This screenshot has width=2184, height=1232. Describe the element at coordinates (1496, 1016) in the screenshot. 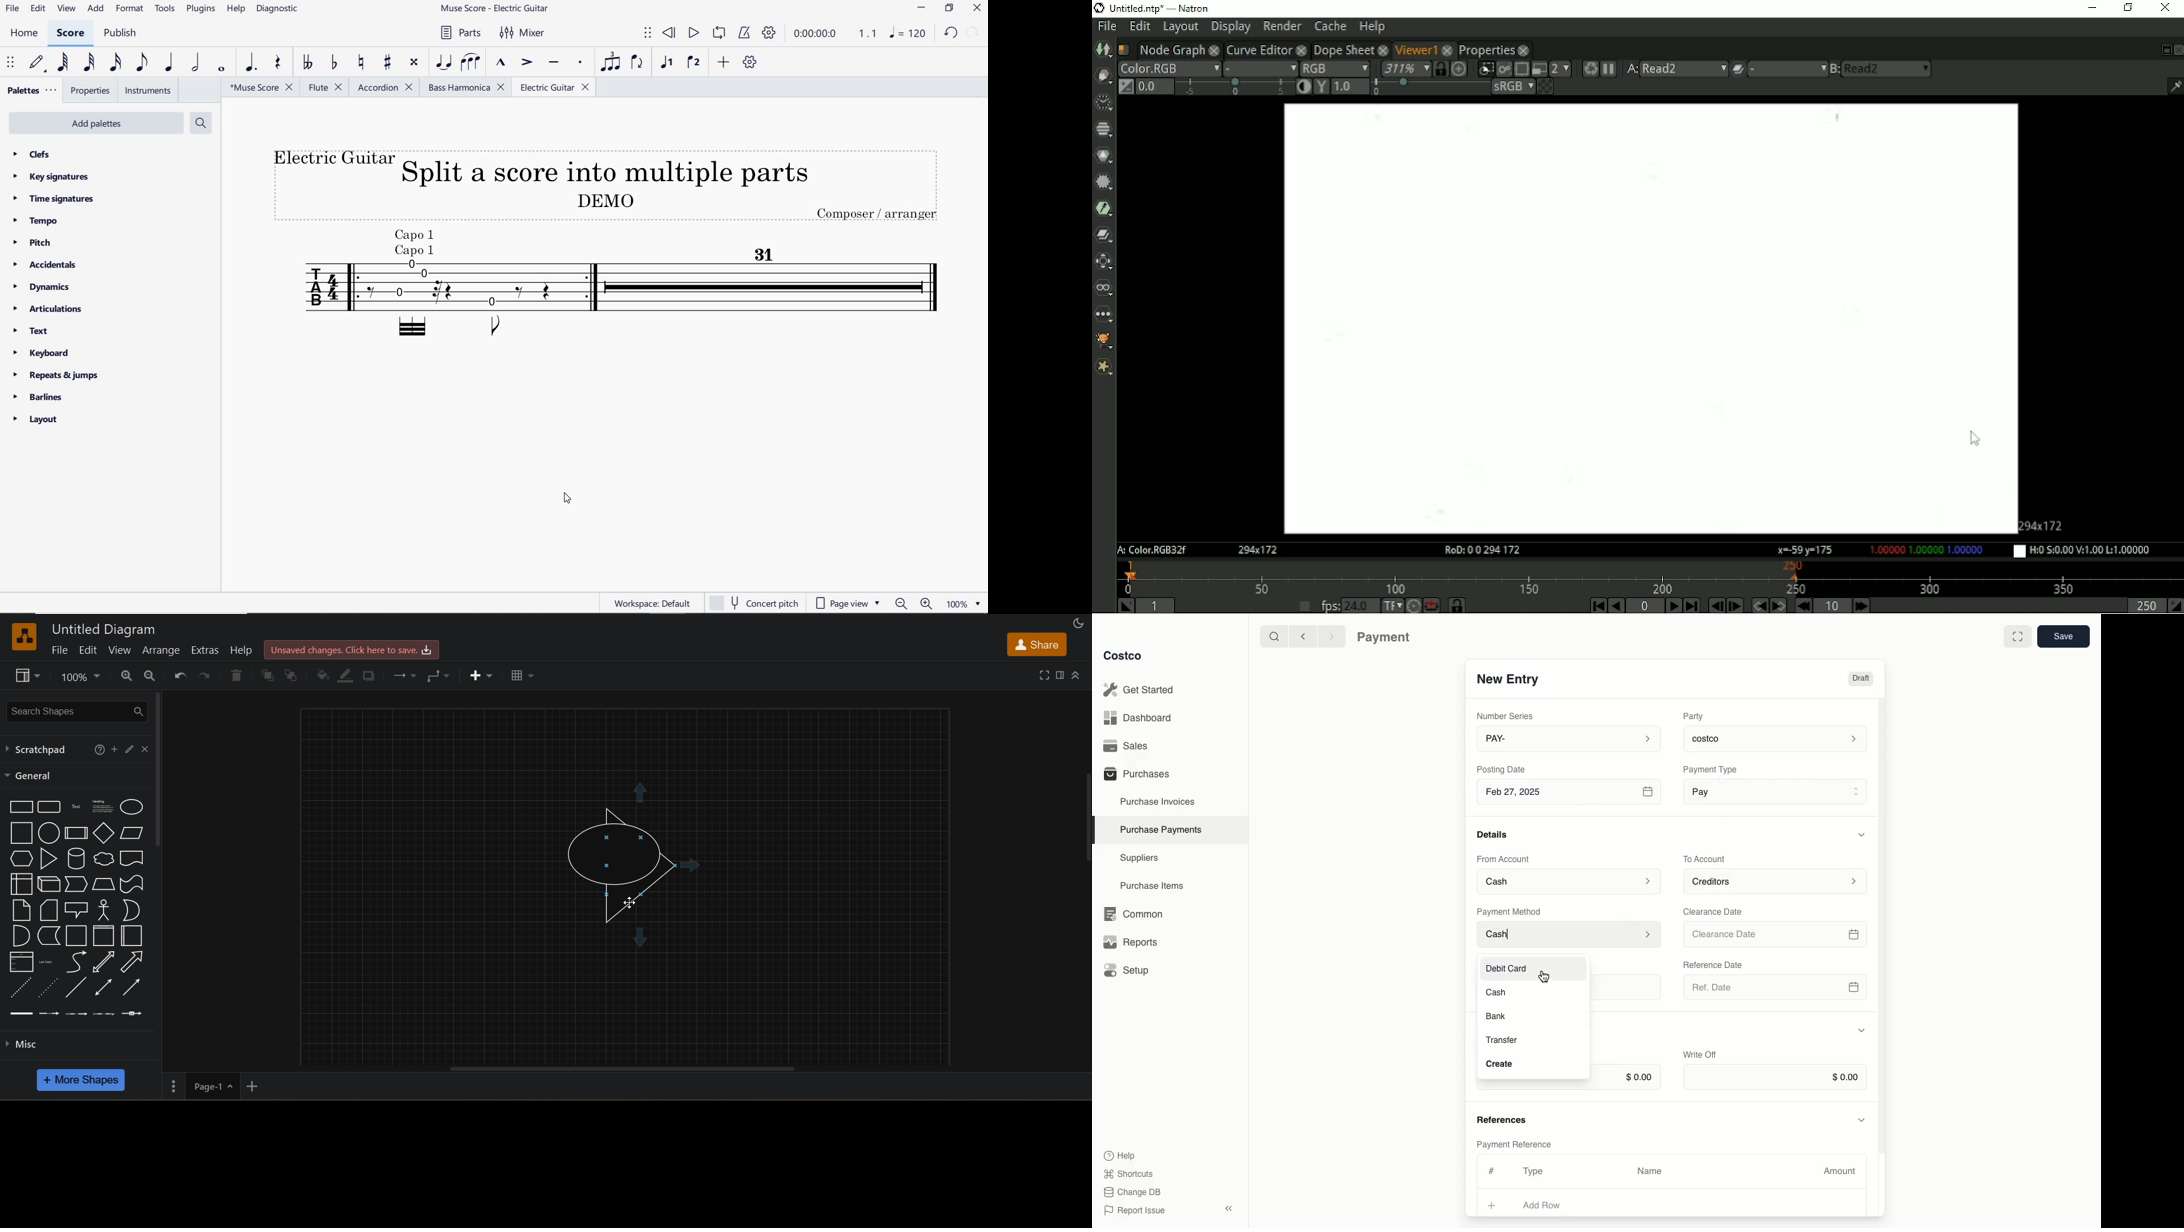

I see `Bank` at that location.